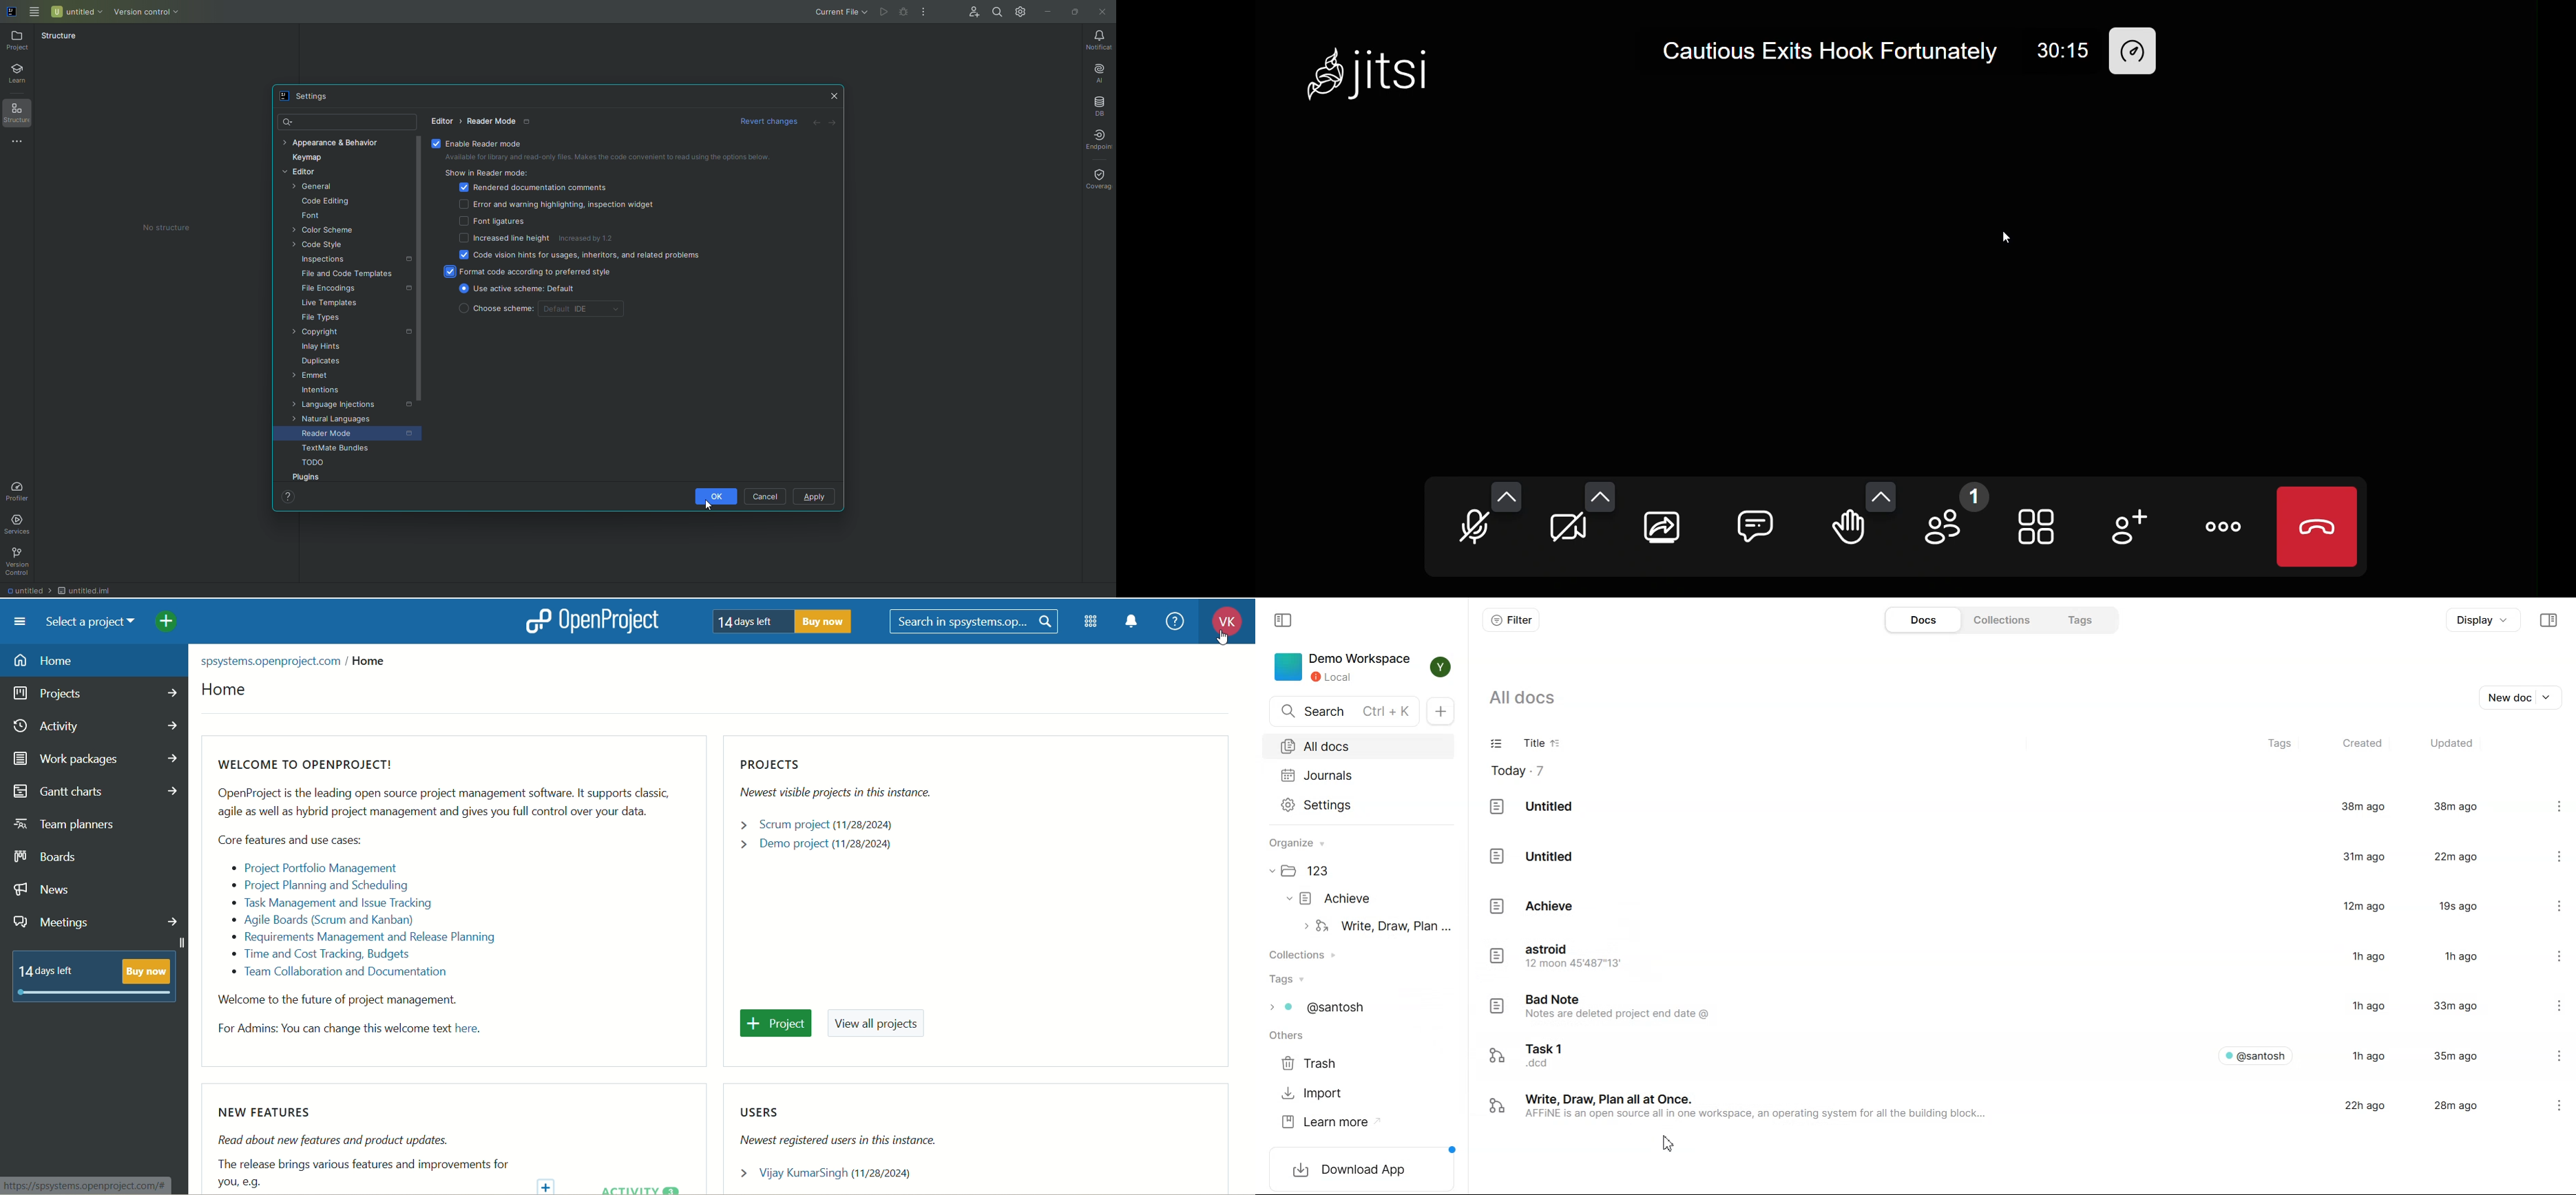  What do you see at coordinates (832, 1171) in the screenshot?
I see `user ` at bounding box center [832, 1171].